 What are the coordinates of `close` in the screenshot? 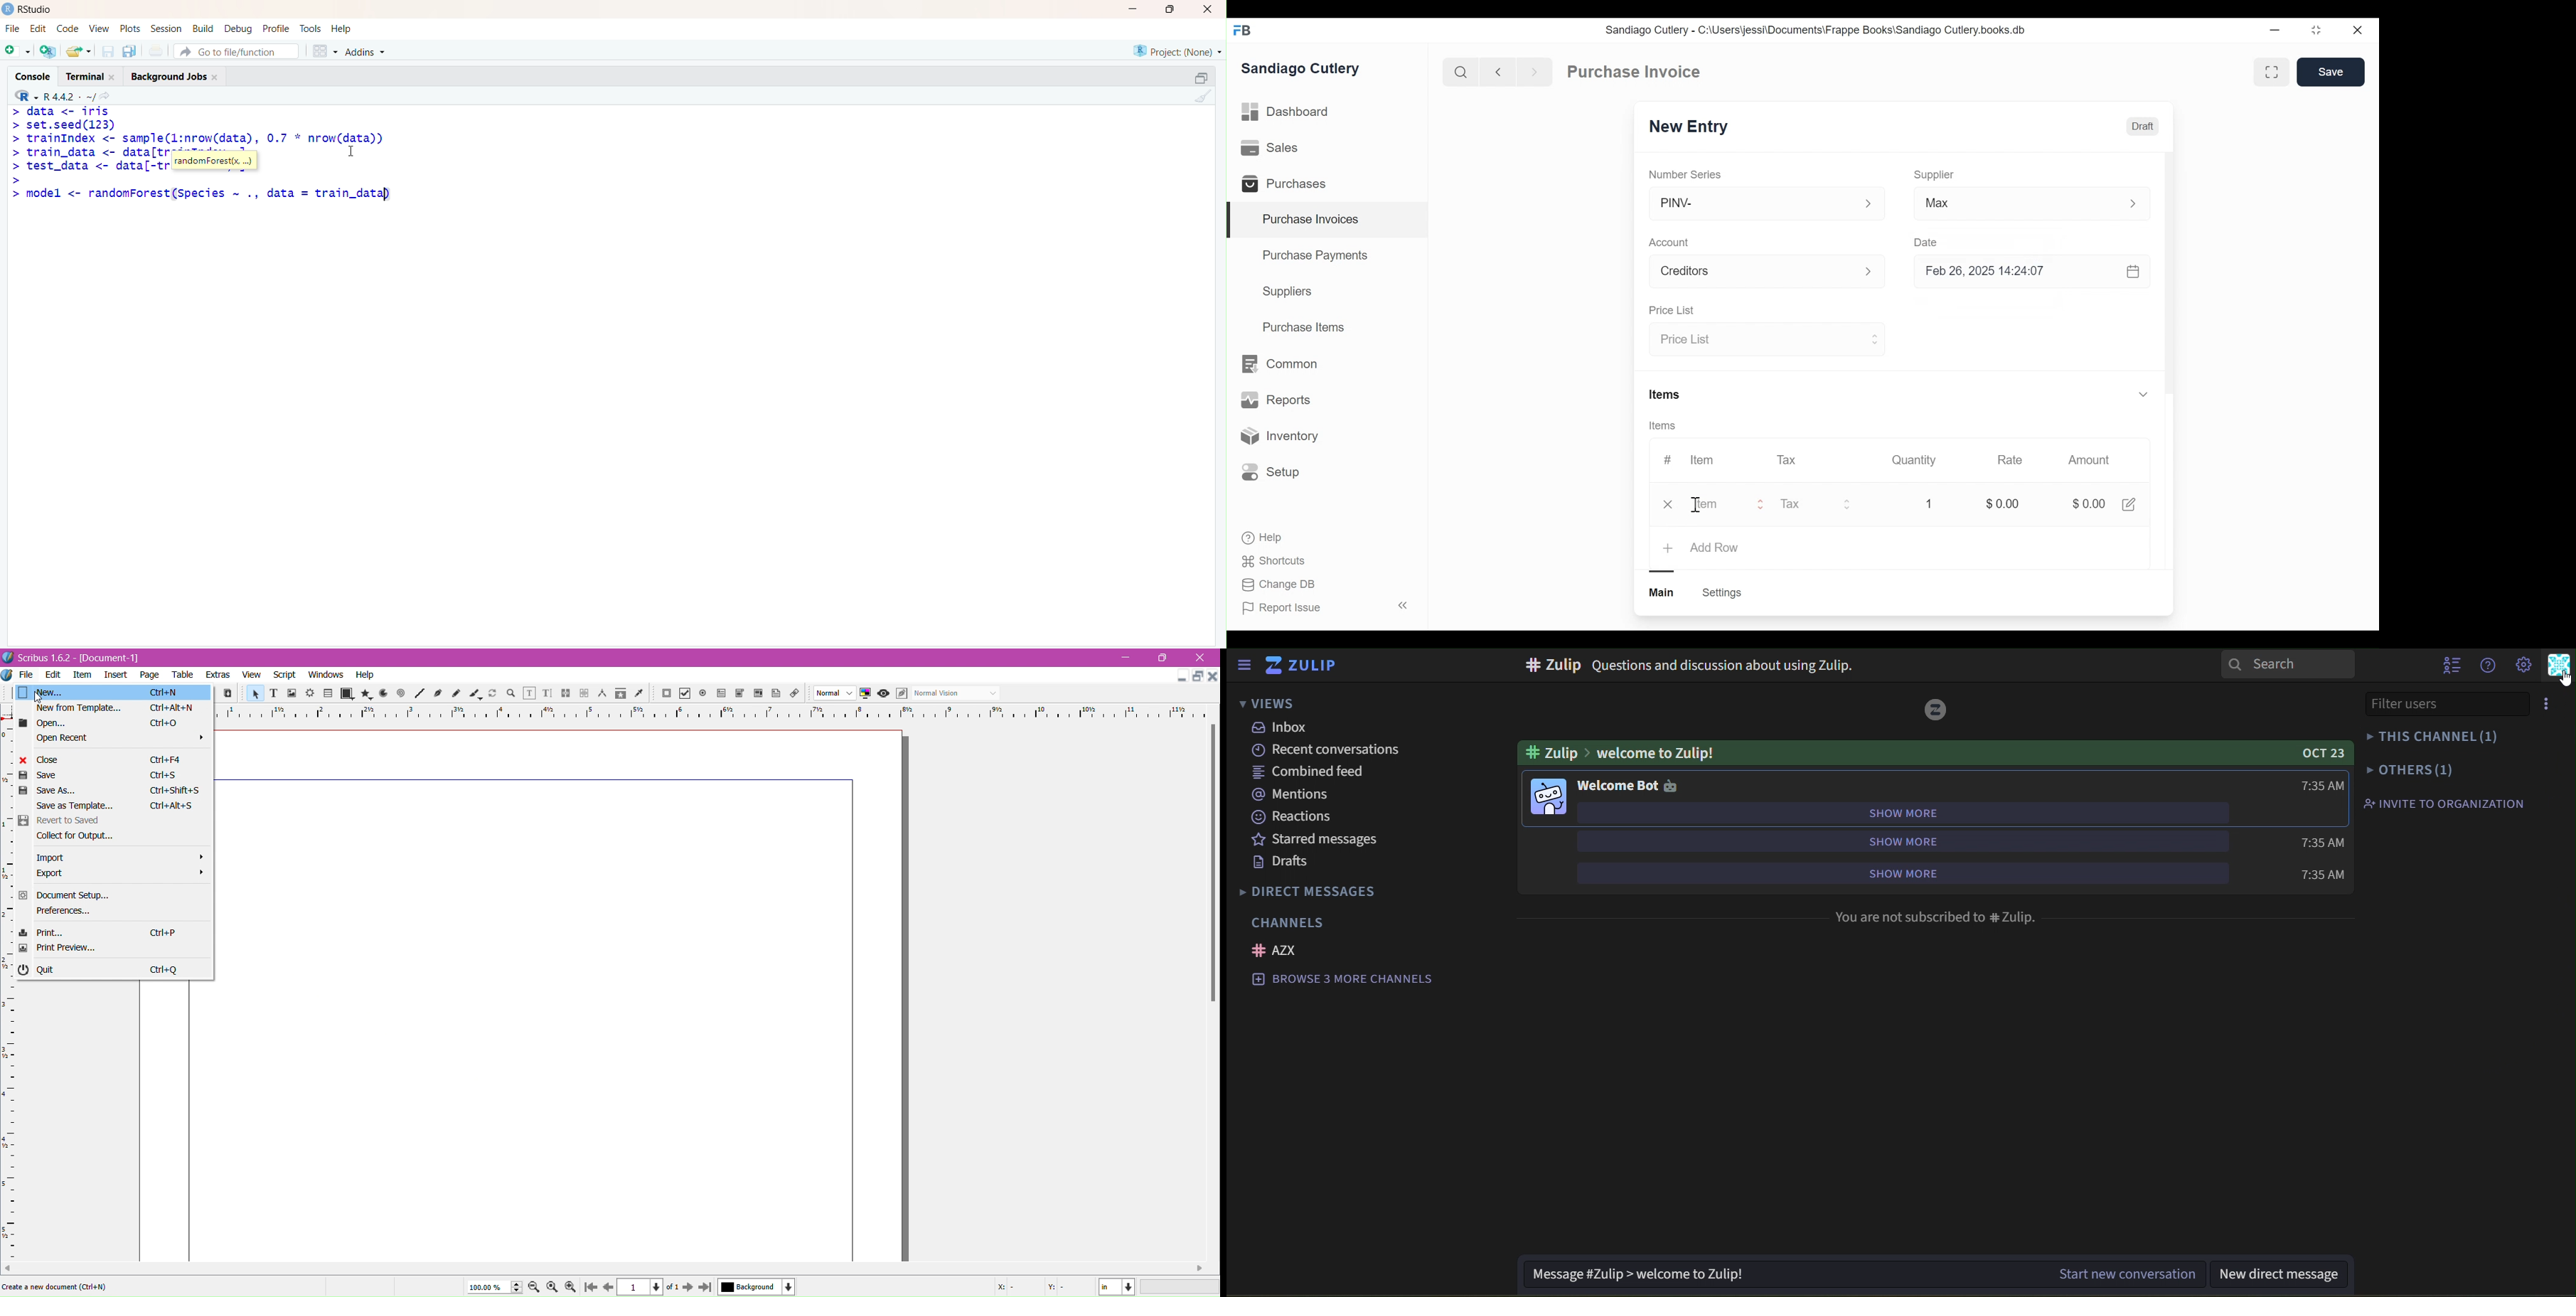 It's located at (1213, 678).